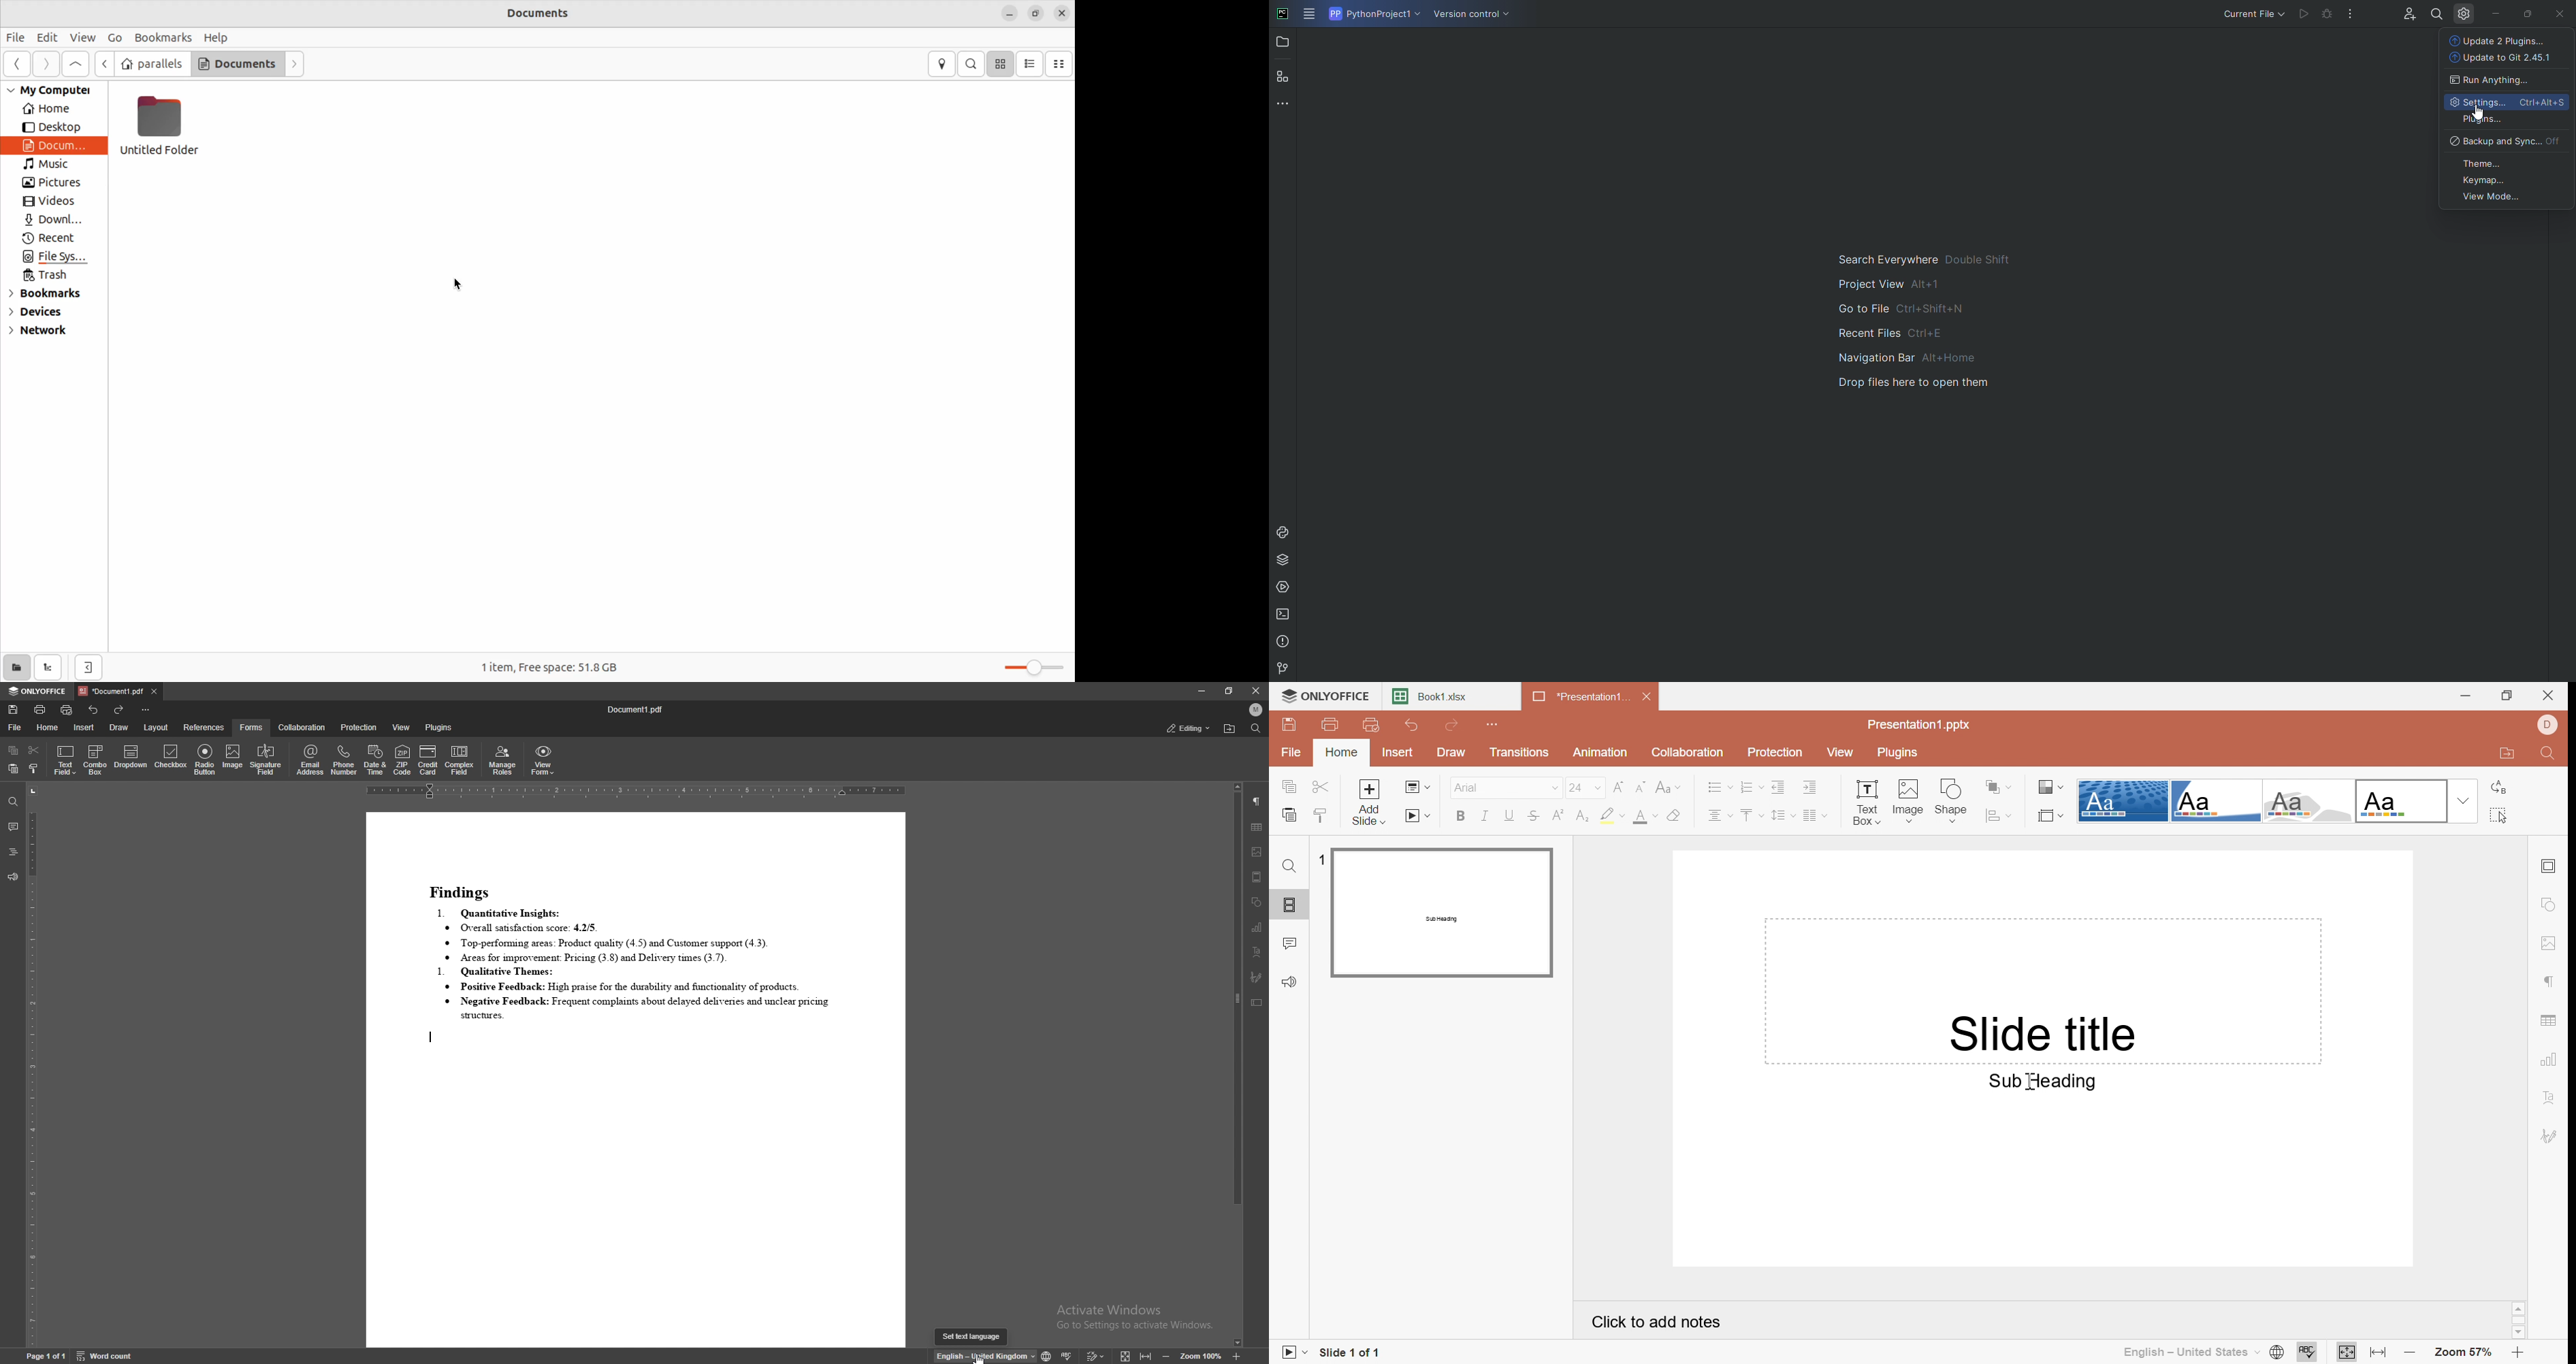  I want to click on Replace, so click(2499, 789).